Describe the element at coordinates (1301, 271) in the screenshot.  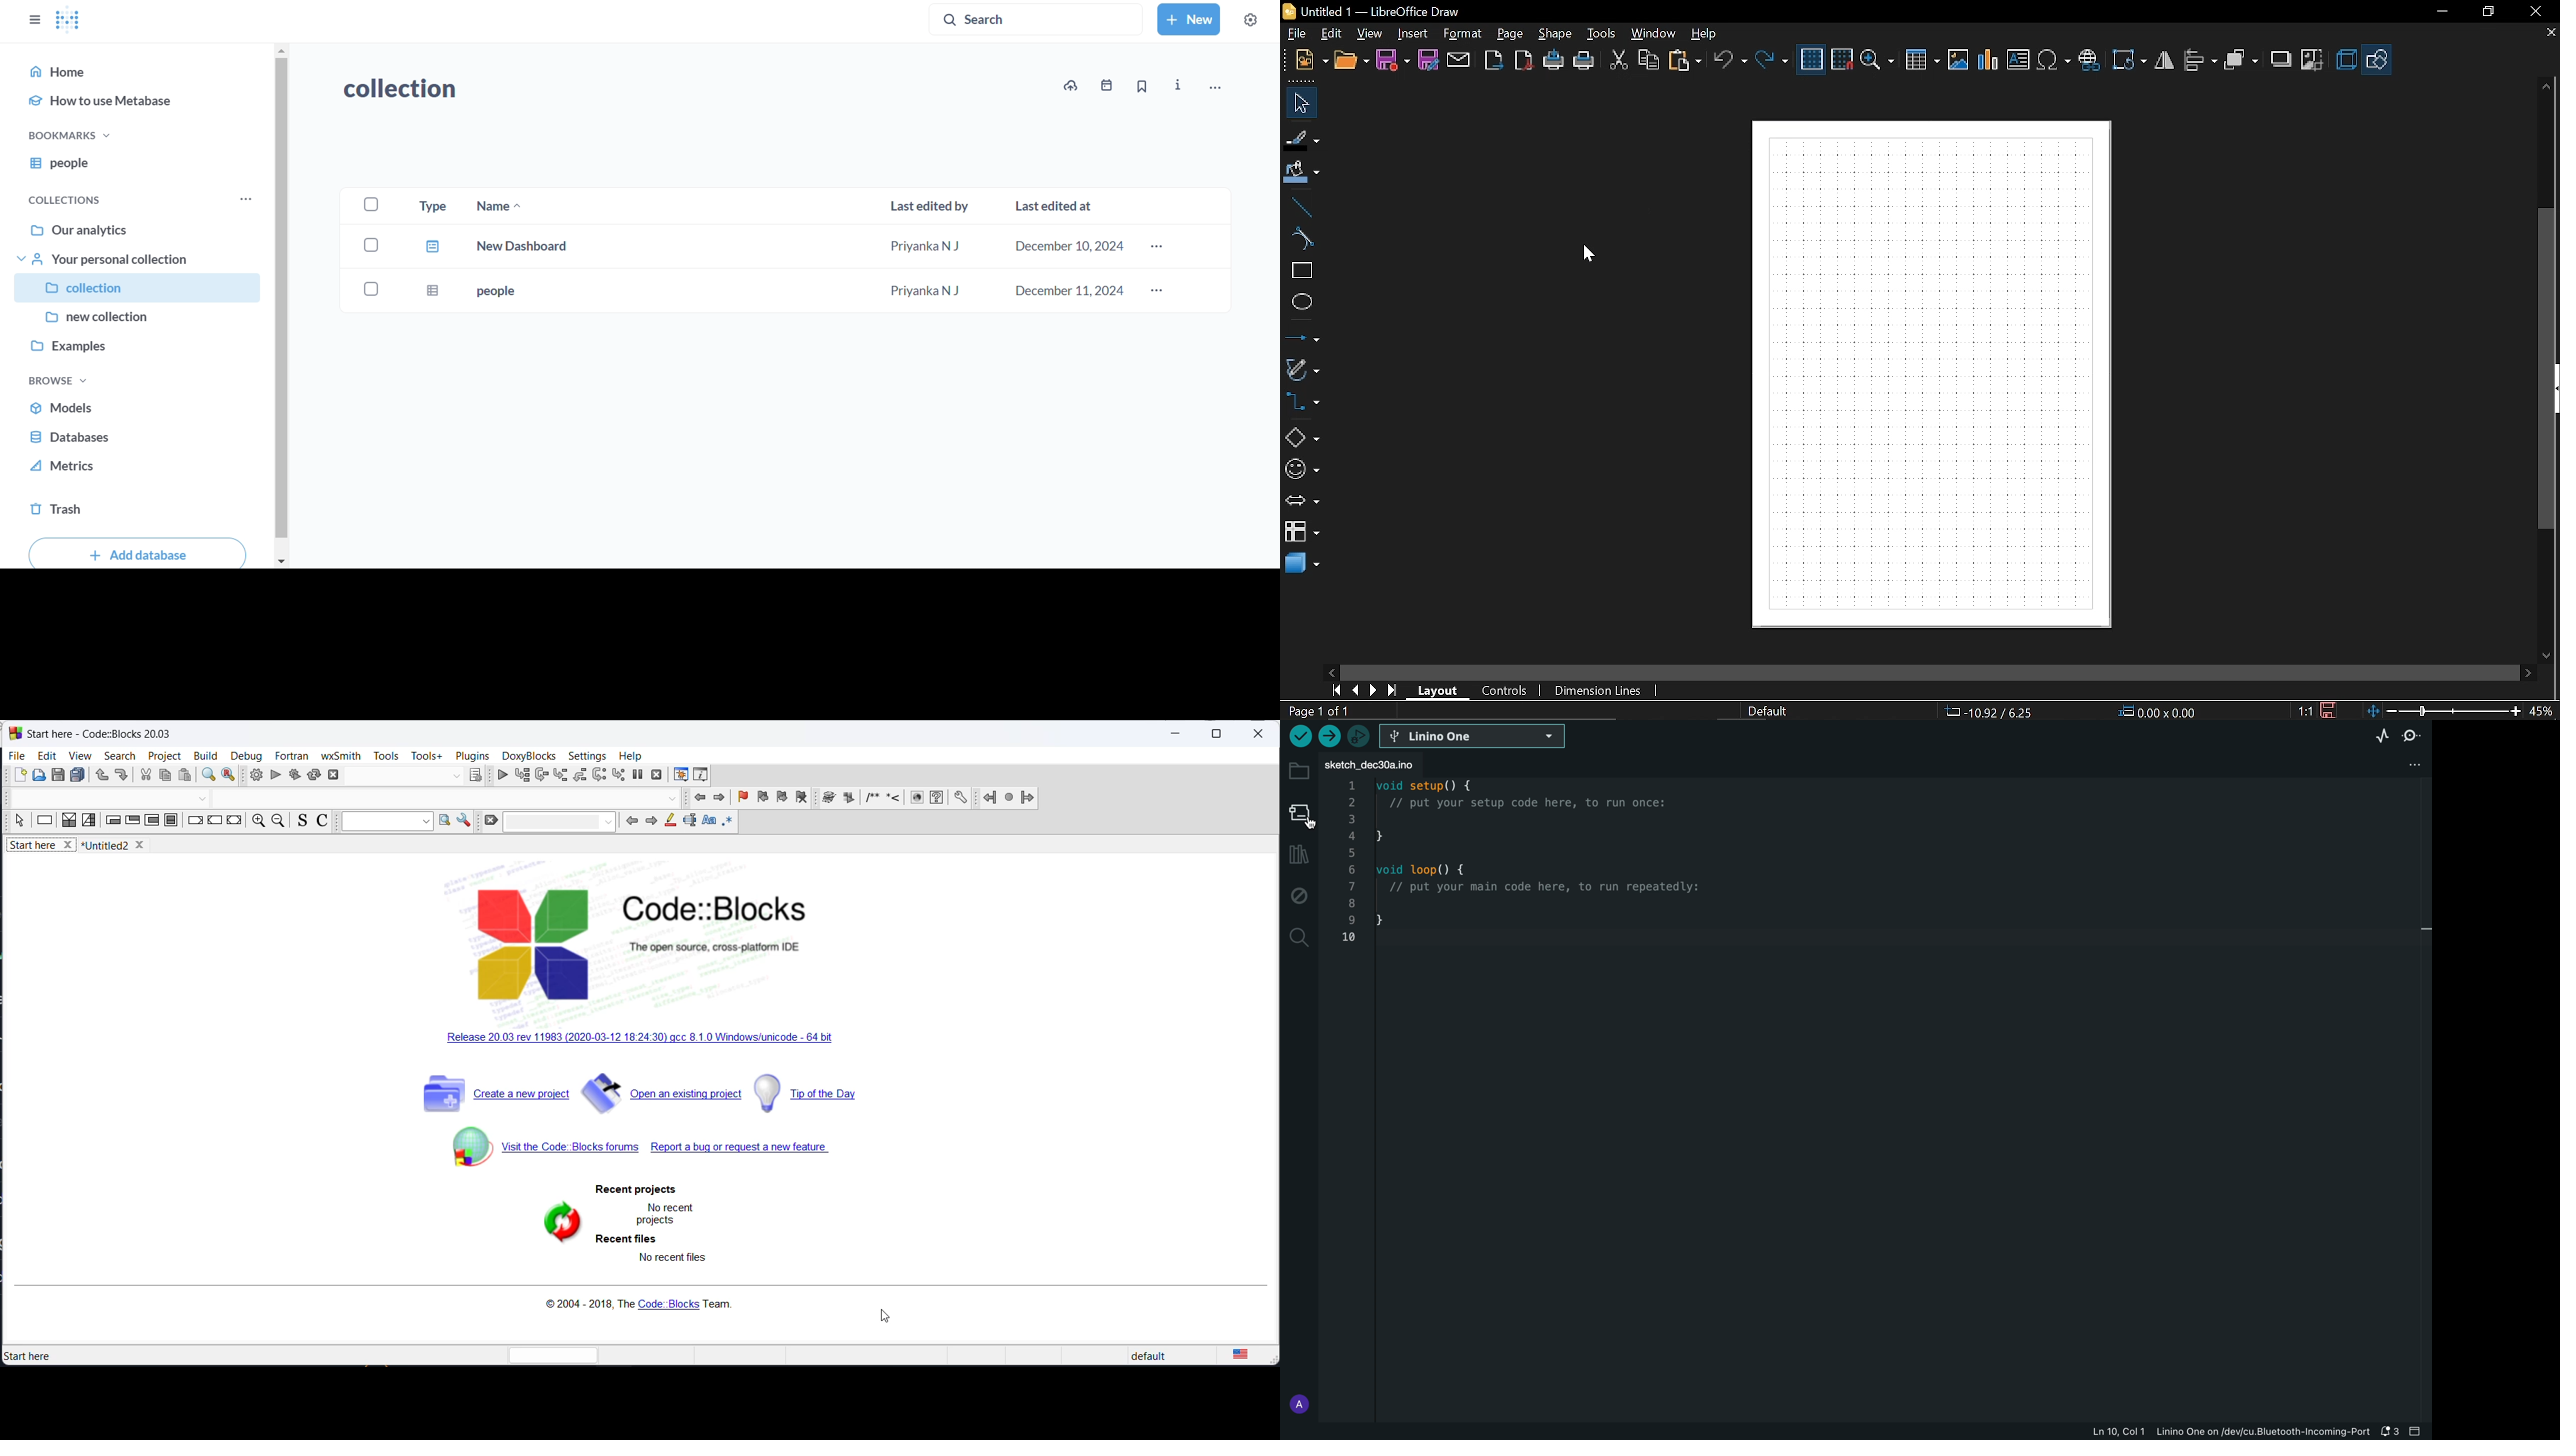
I see `rectangle` at that location.